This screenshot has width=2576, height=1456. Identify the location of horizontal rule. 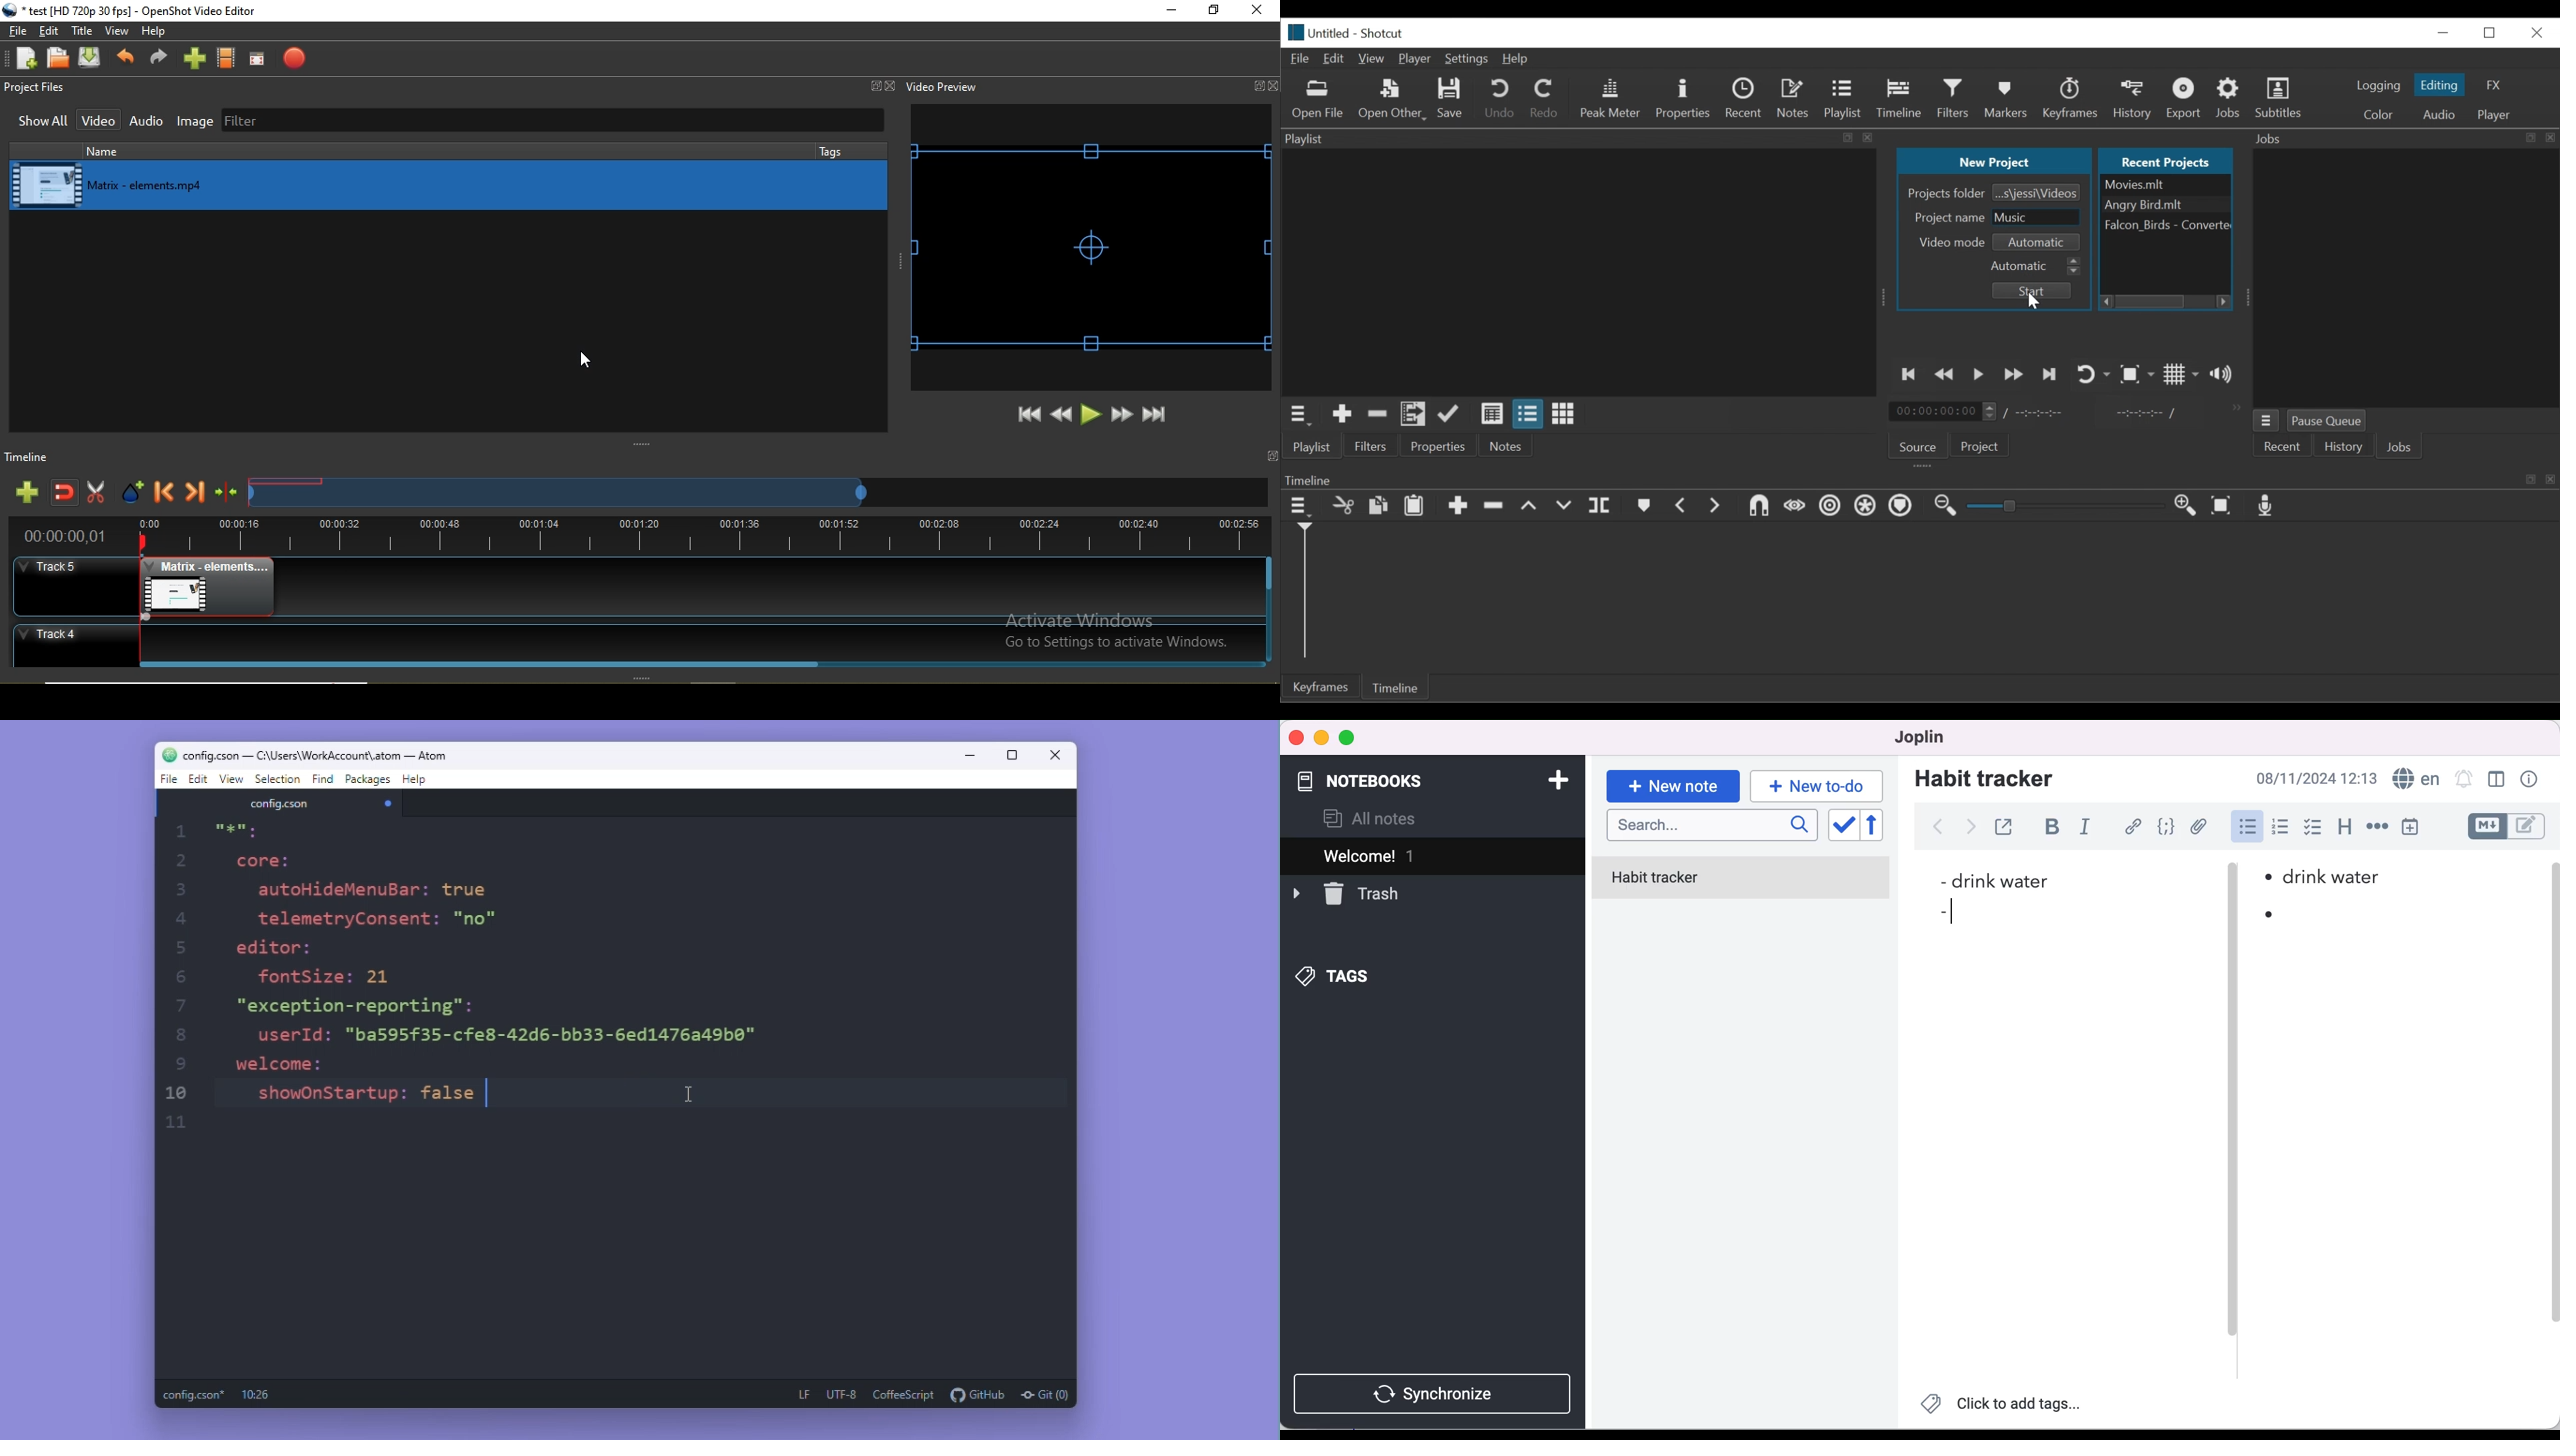
(2377, 828).